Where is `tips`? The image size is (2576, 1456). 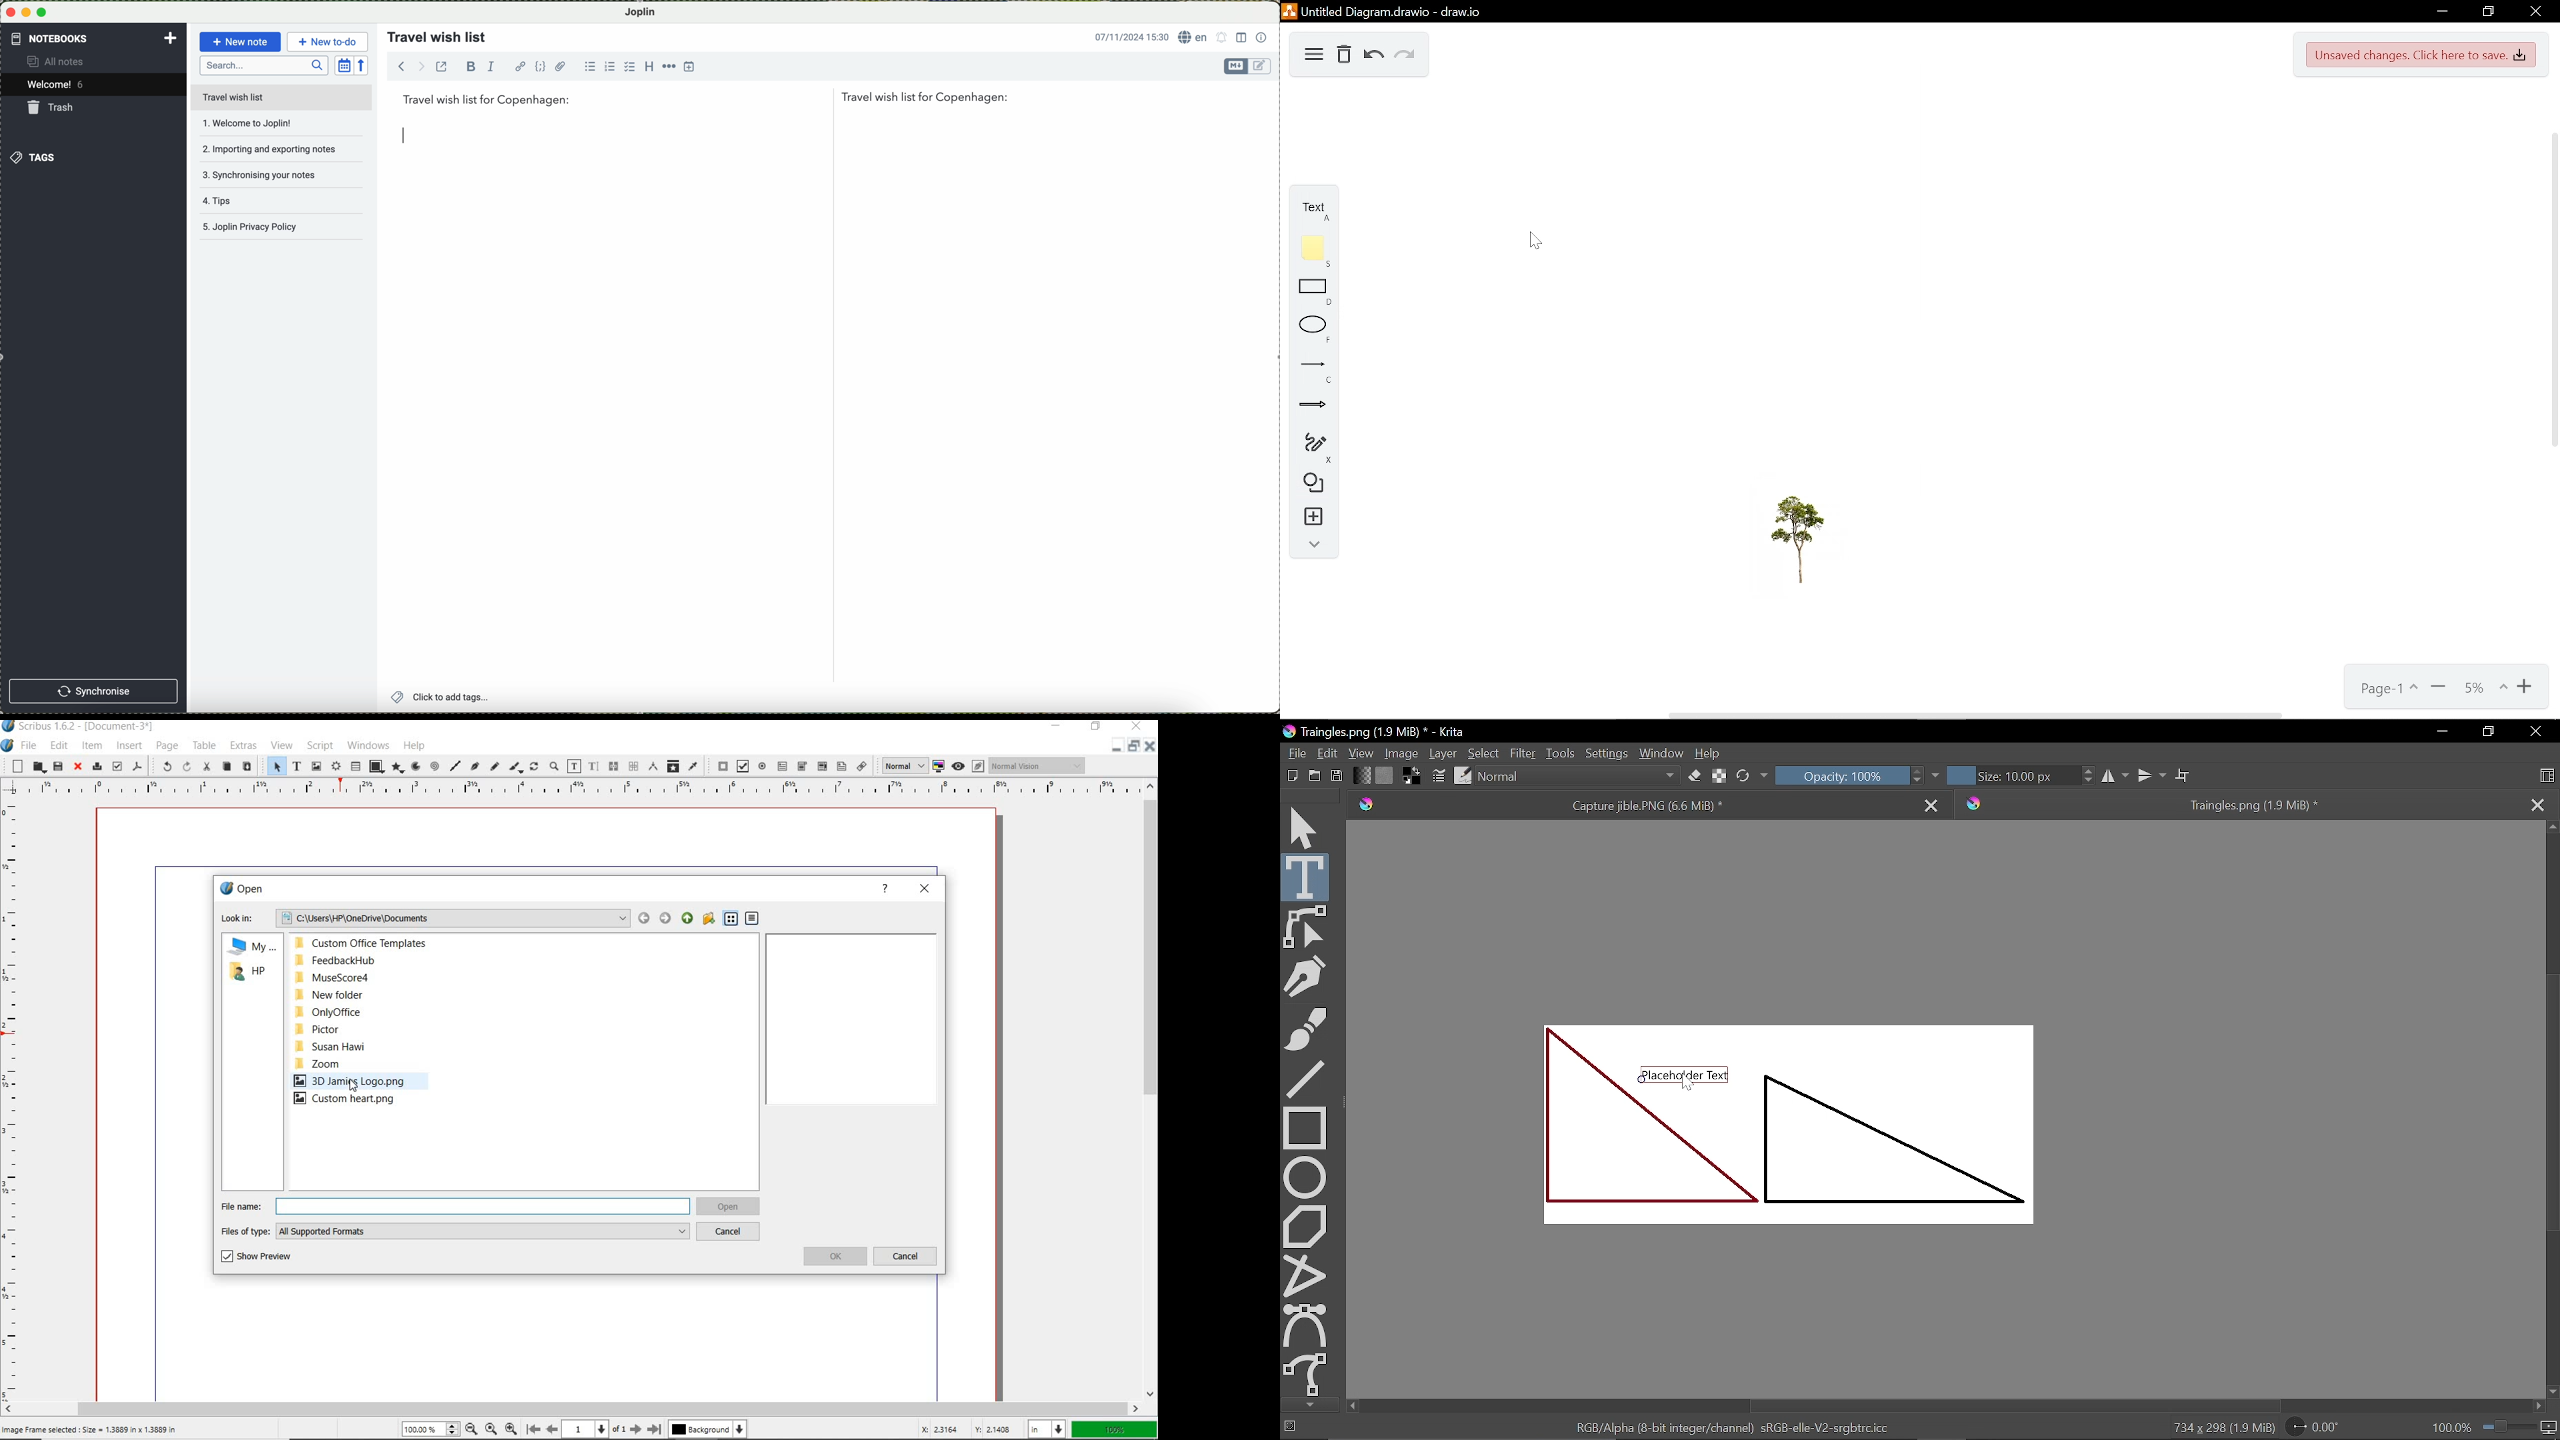
tips is located at coordinates (262, 205).